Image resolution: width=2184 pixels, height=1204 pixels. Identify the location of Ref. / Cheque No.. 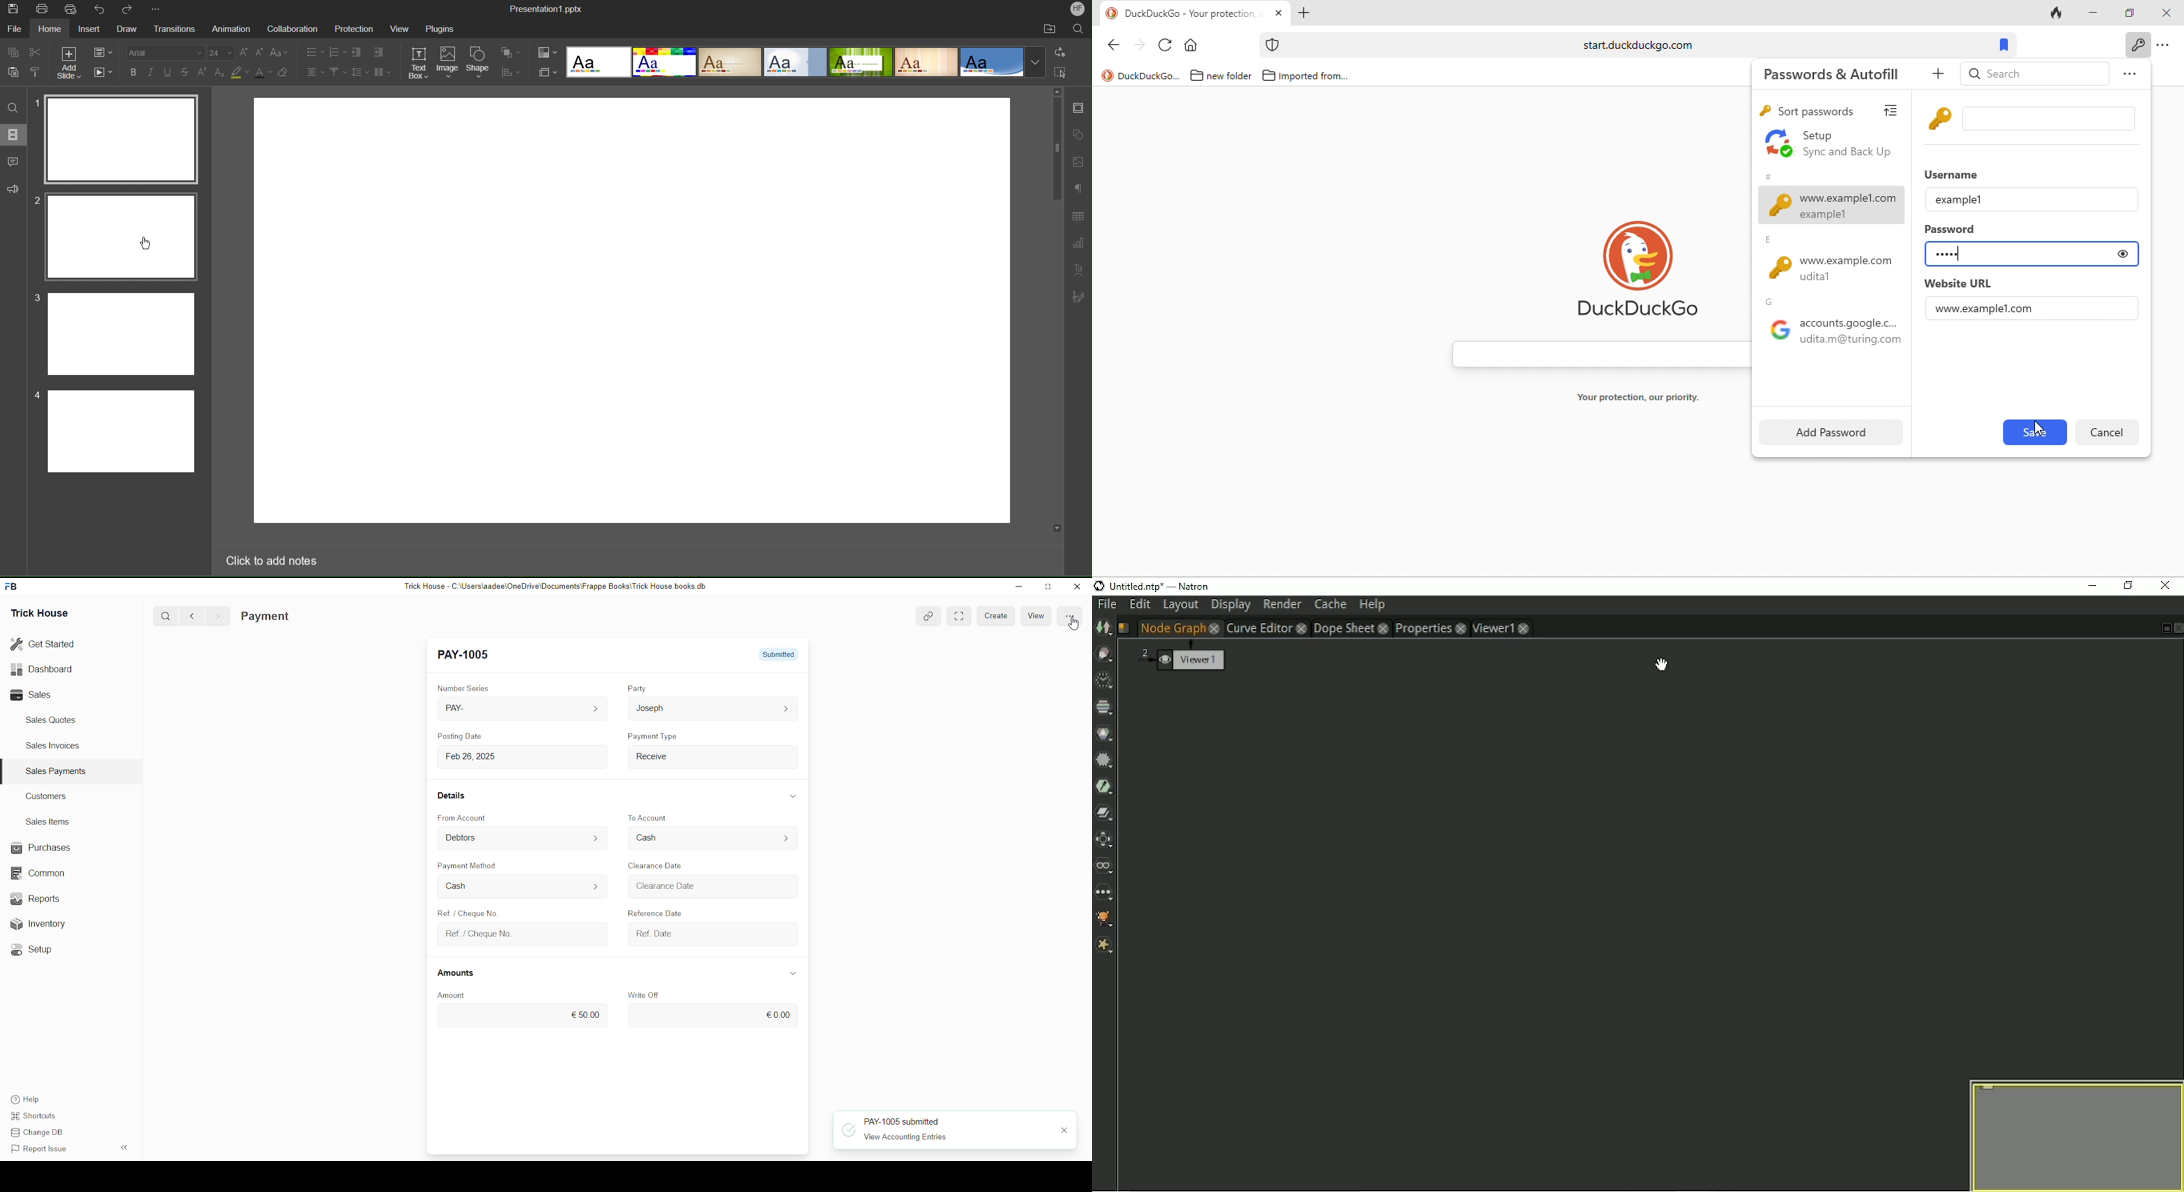
(523, 935).